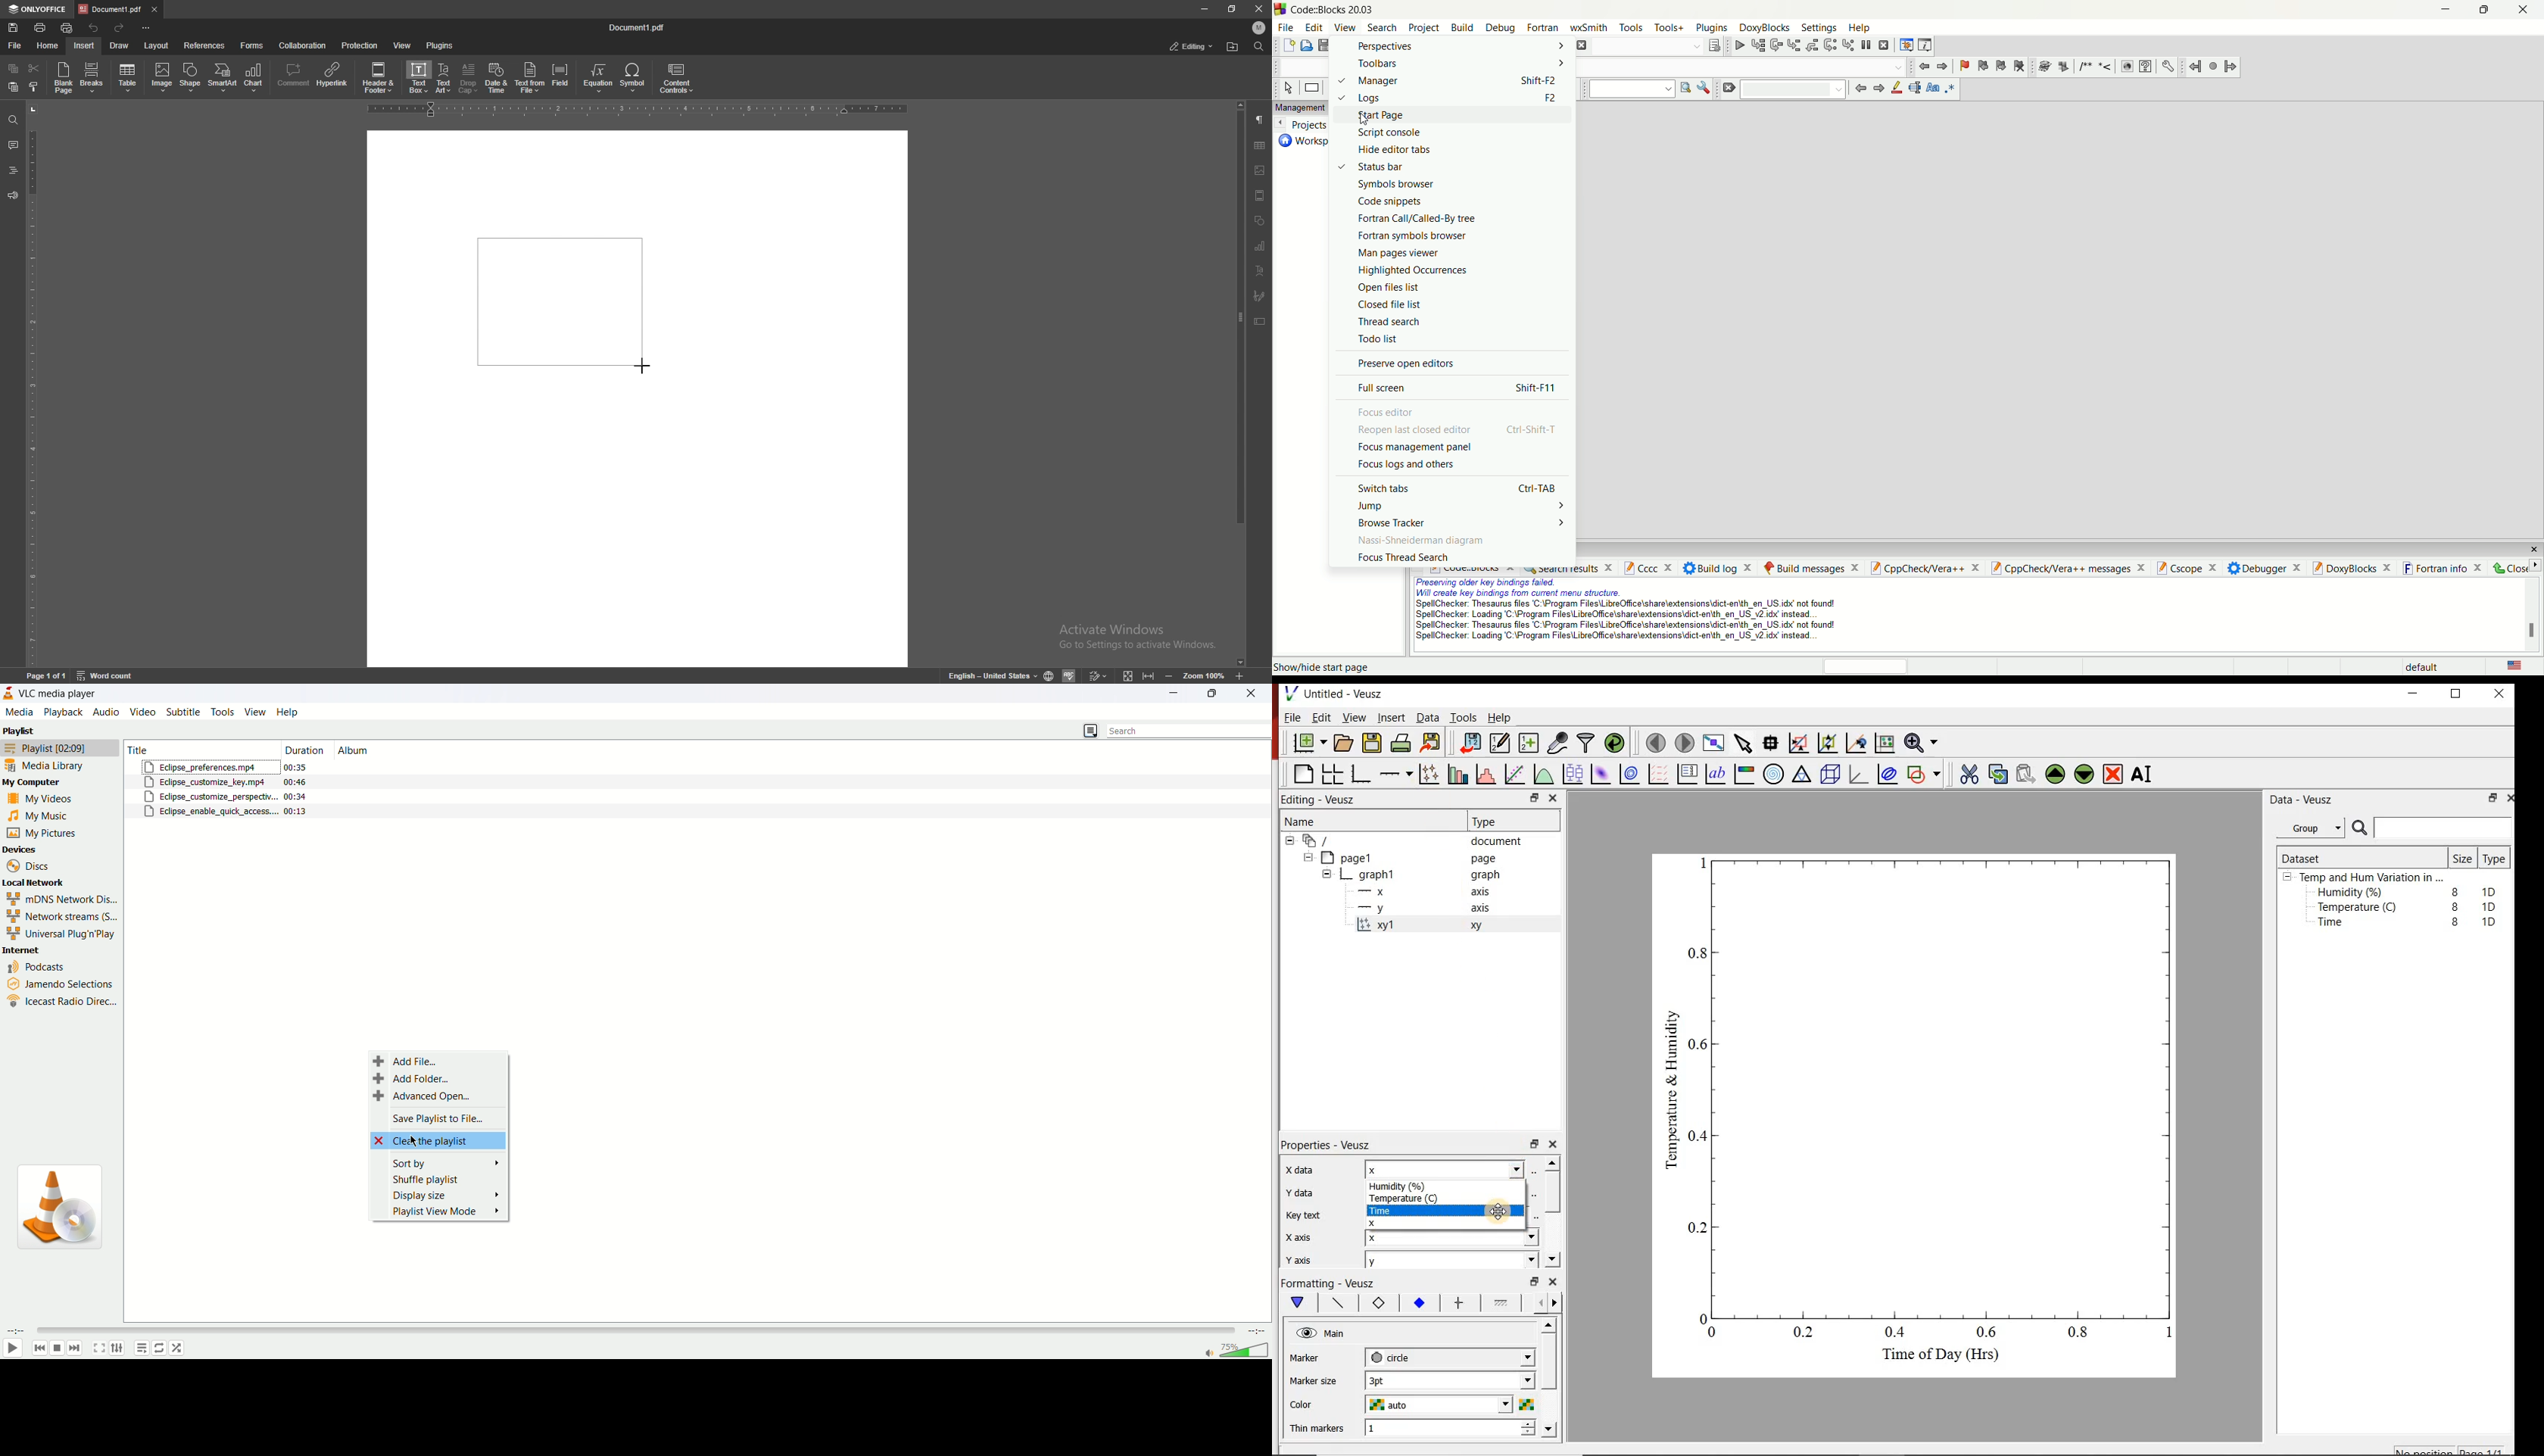 The image size is (2548, 1456). Describe the element at coordinates (1204, 676) in the screenshot. I see `zoom` at that location.